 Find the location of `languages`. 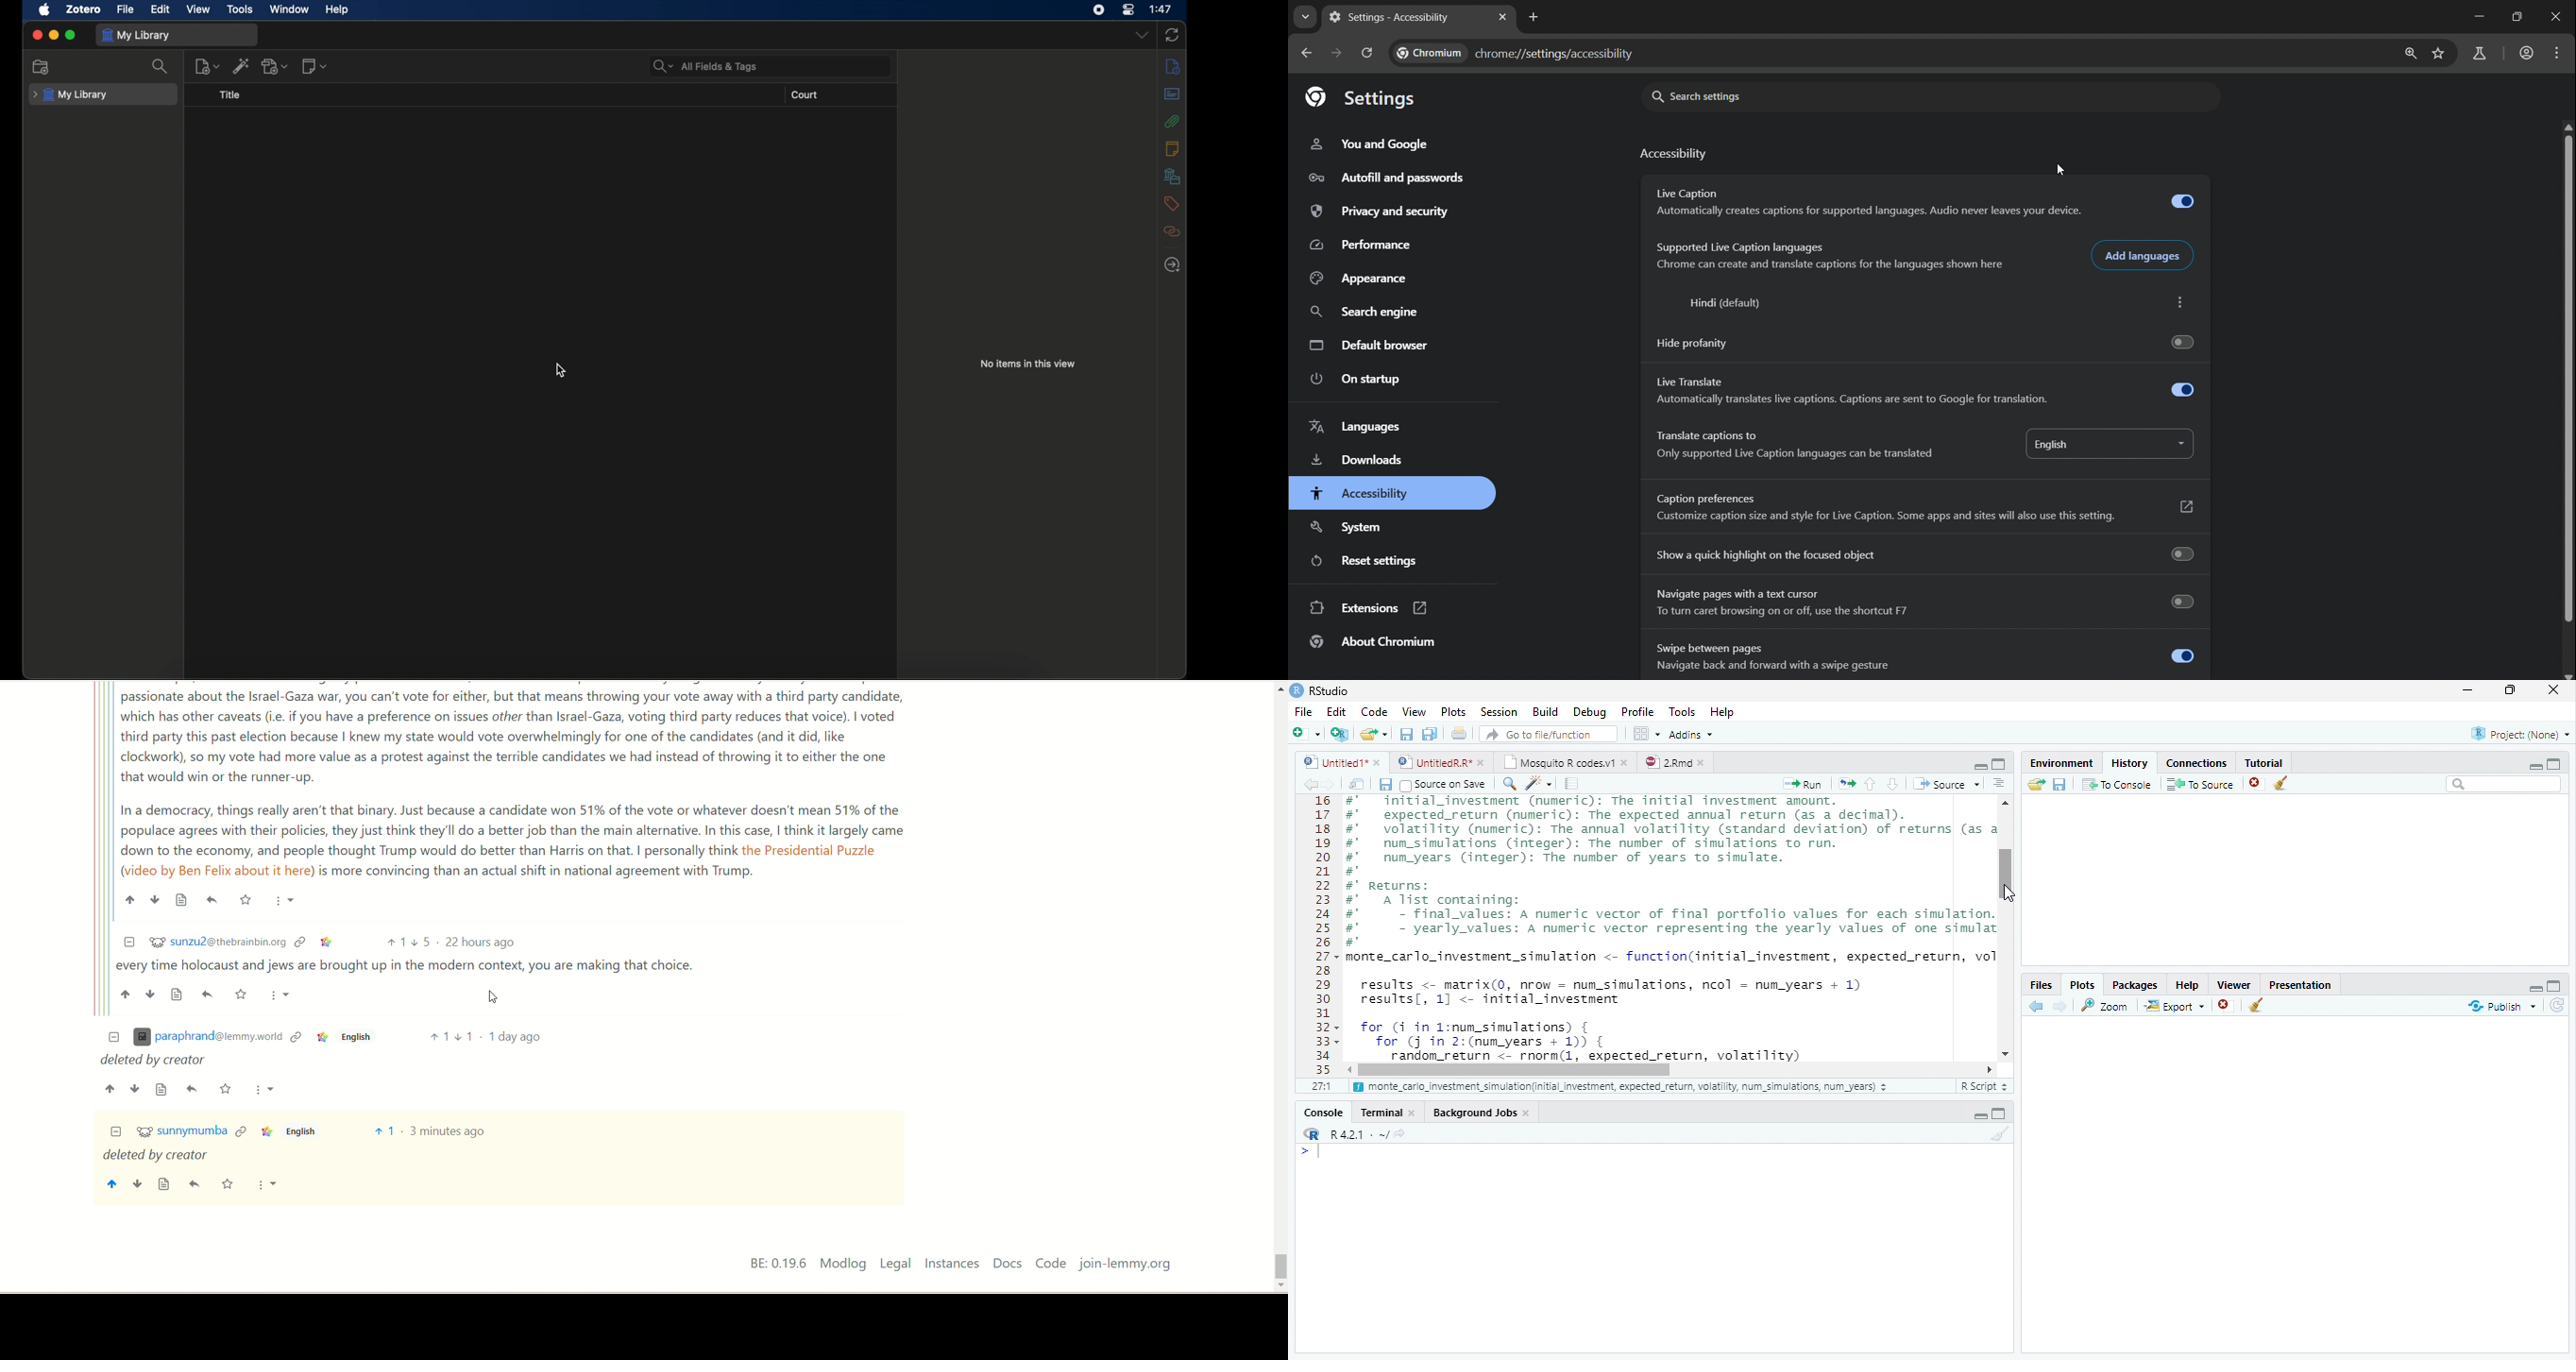

languages is located at coordinates (1356, 428).